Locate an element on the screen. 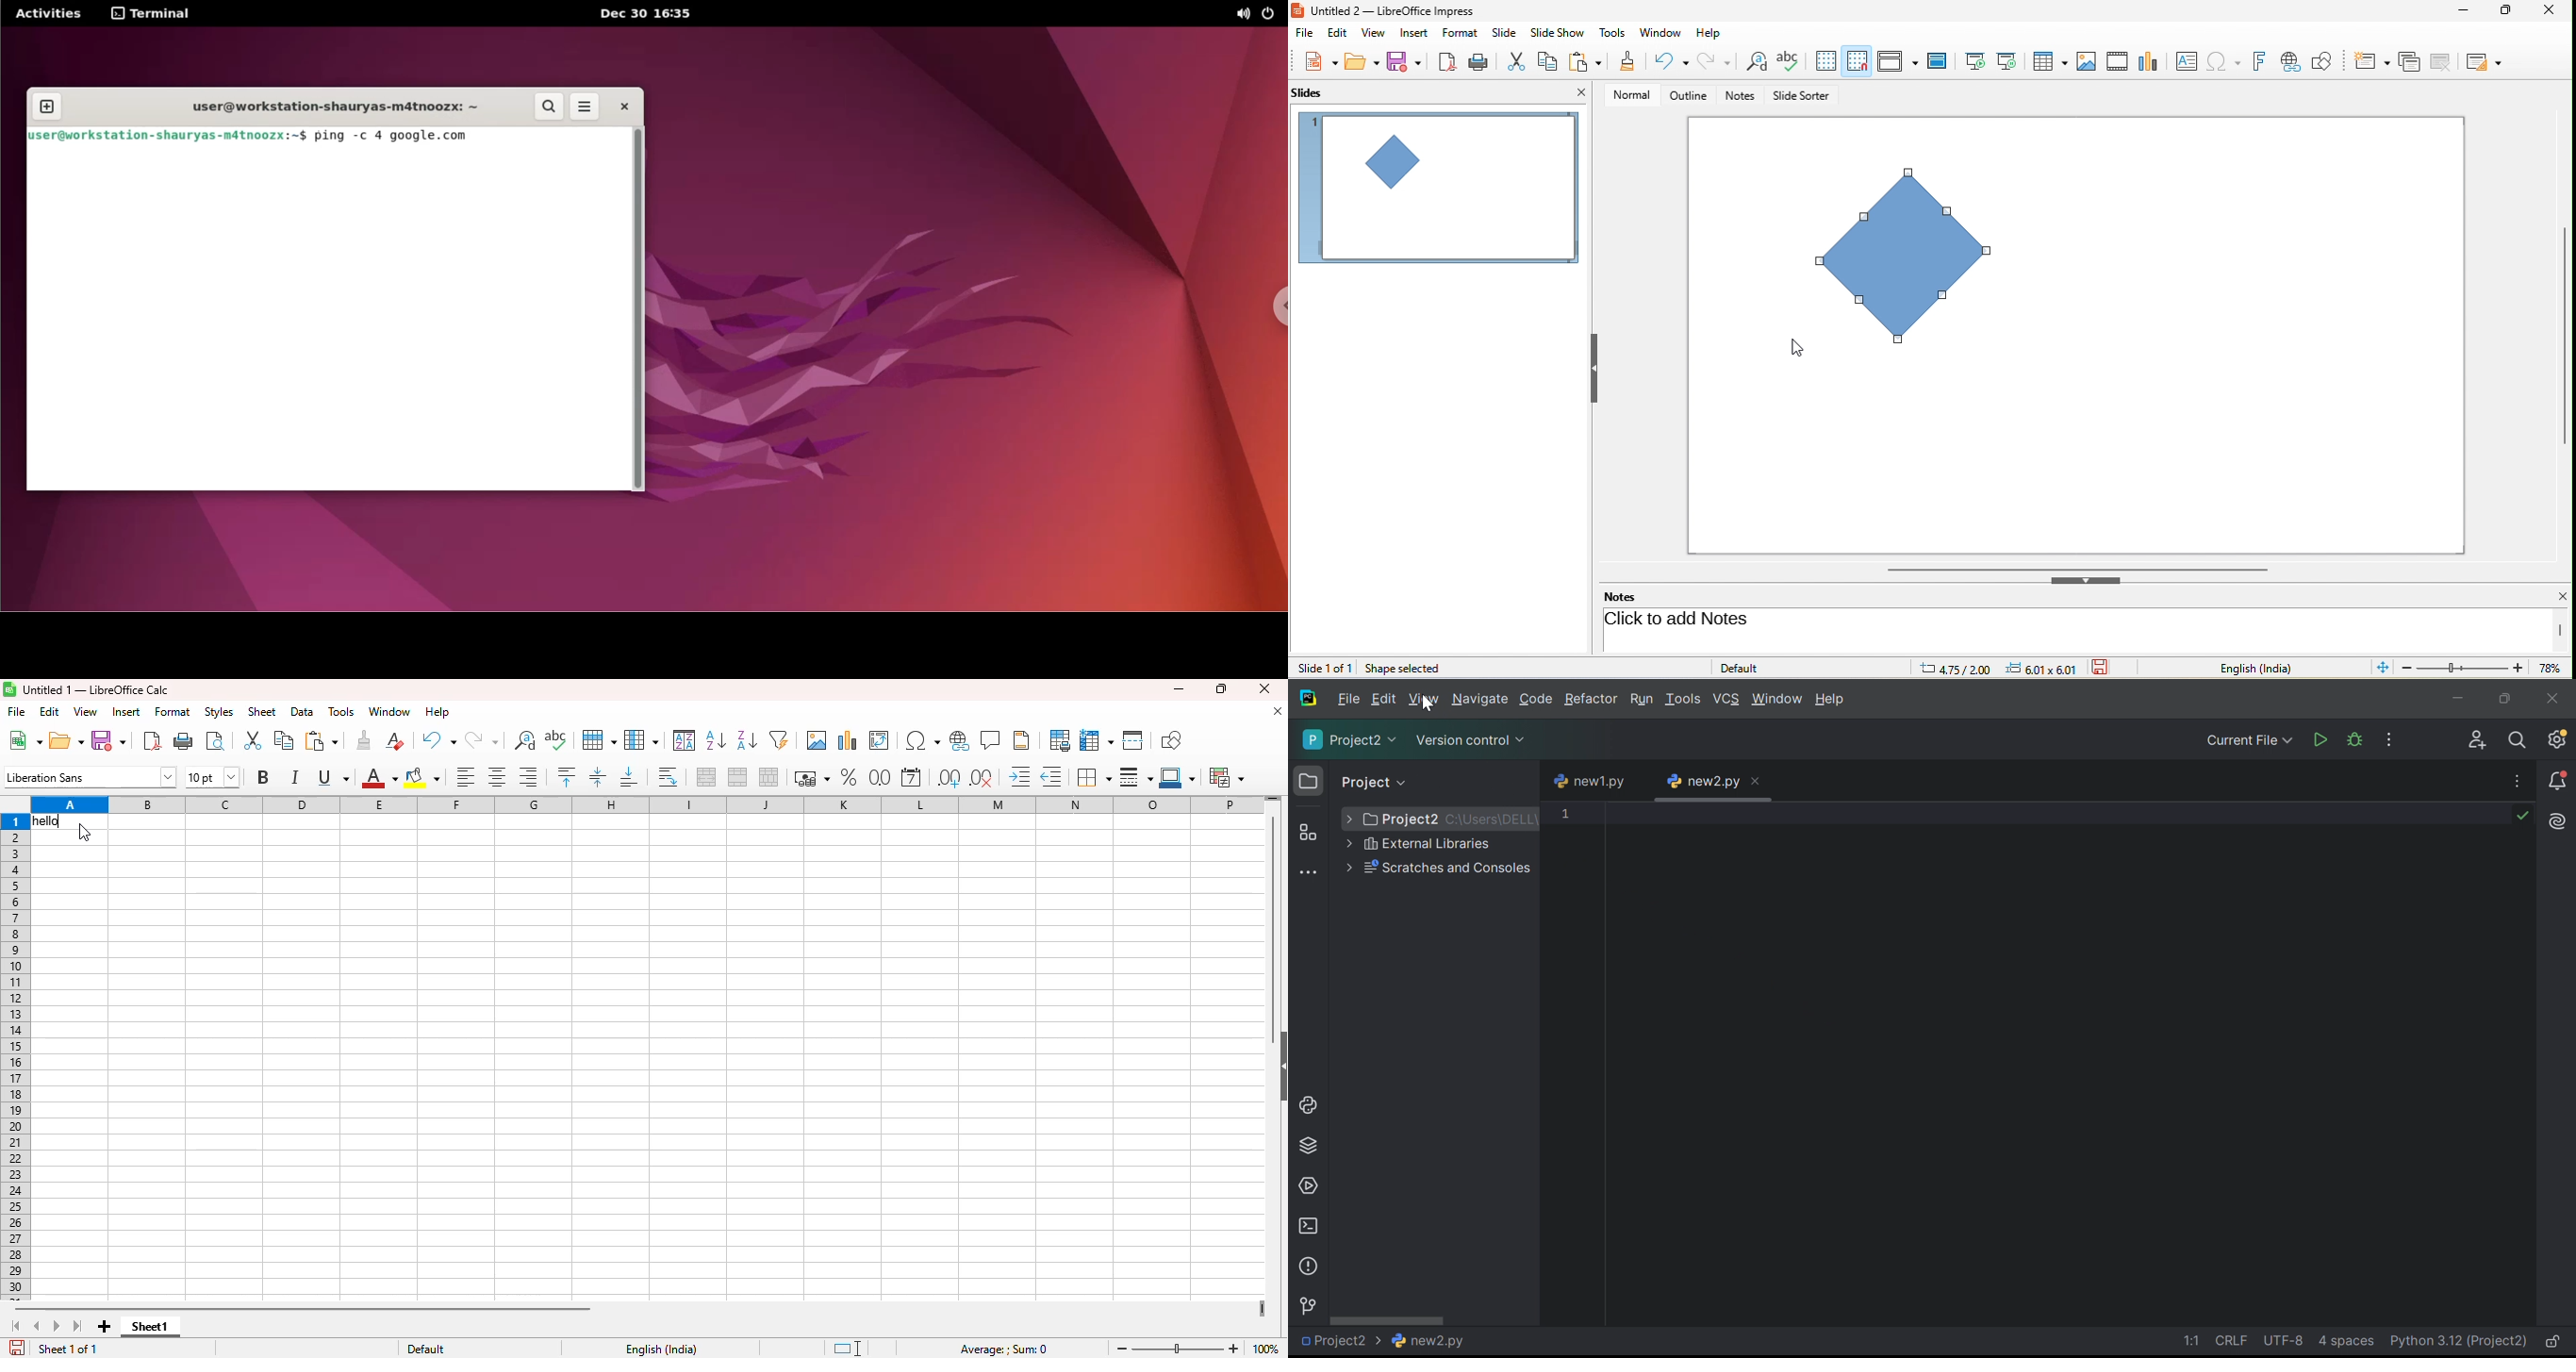 The image size is (2576, 1372). background color is located at coordinates (423, 778).